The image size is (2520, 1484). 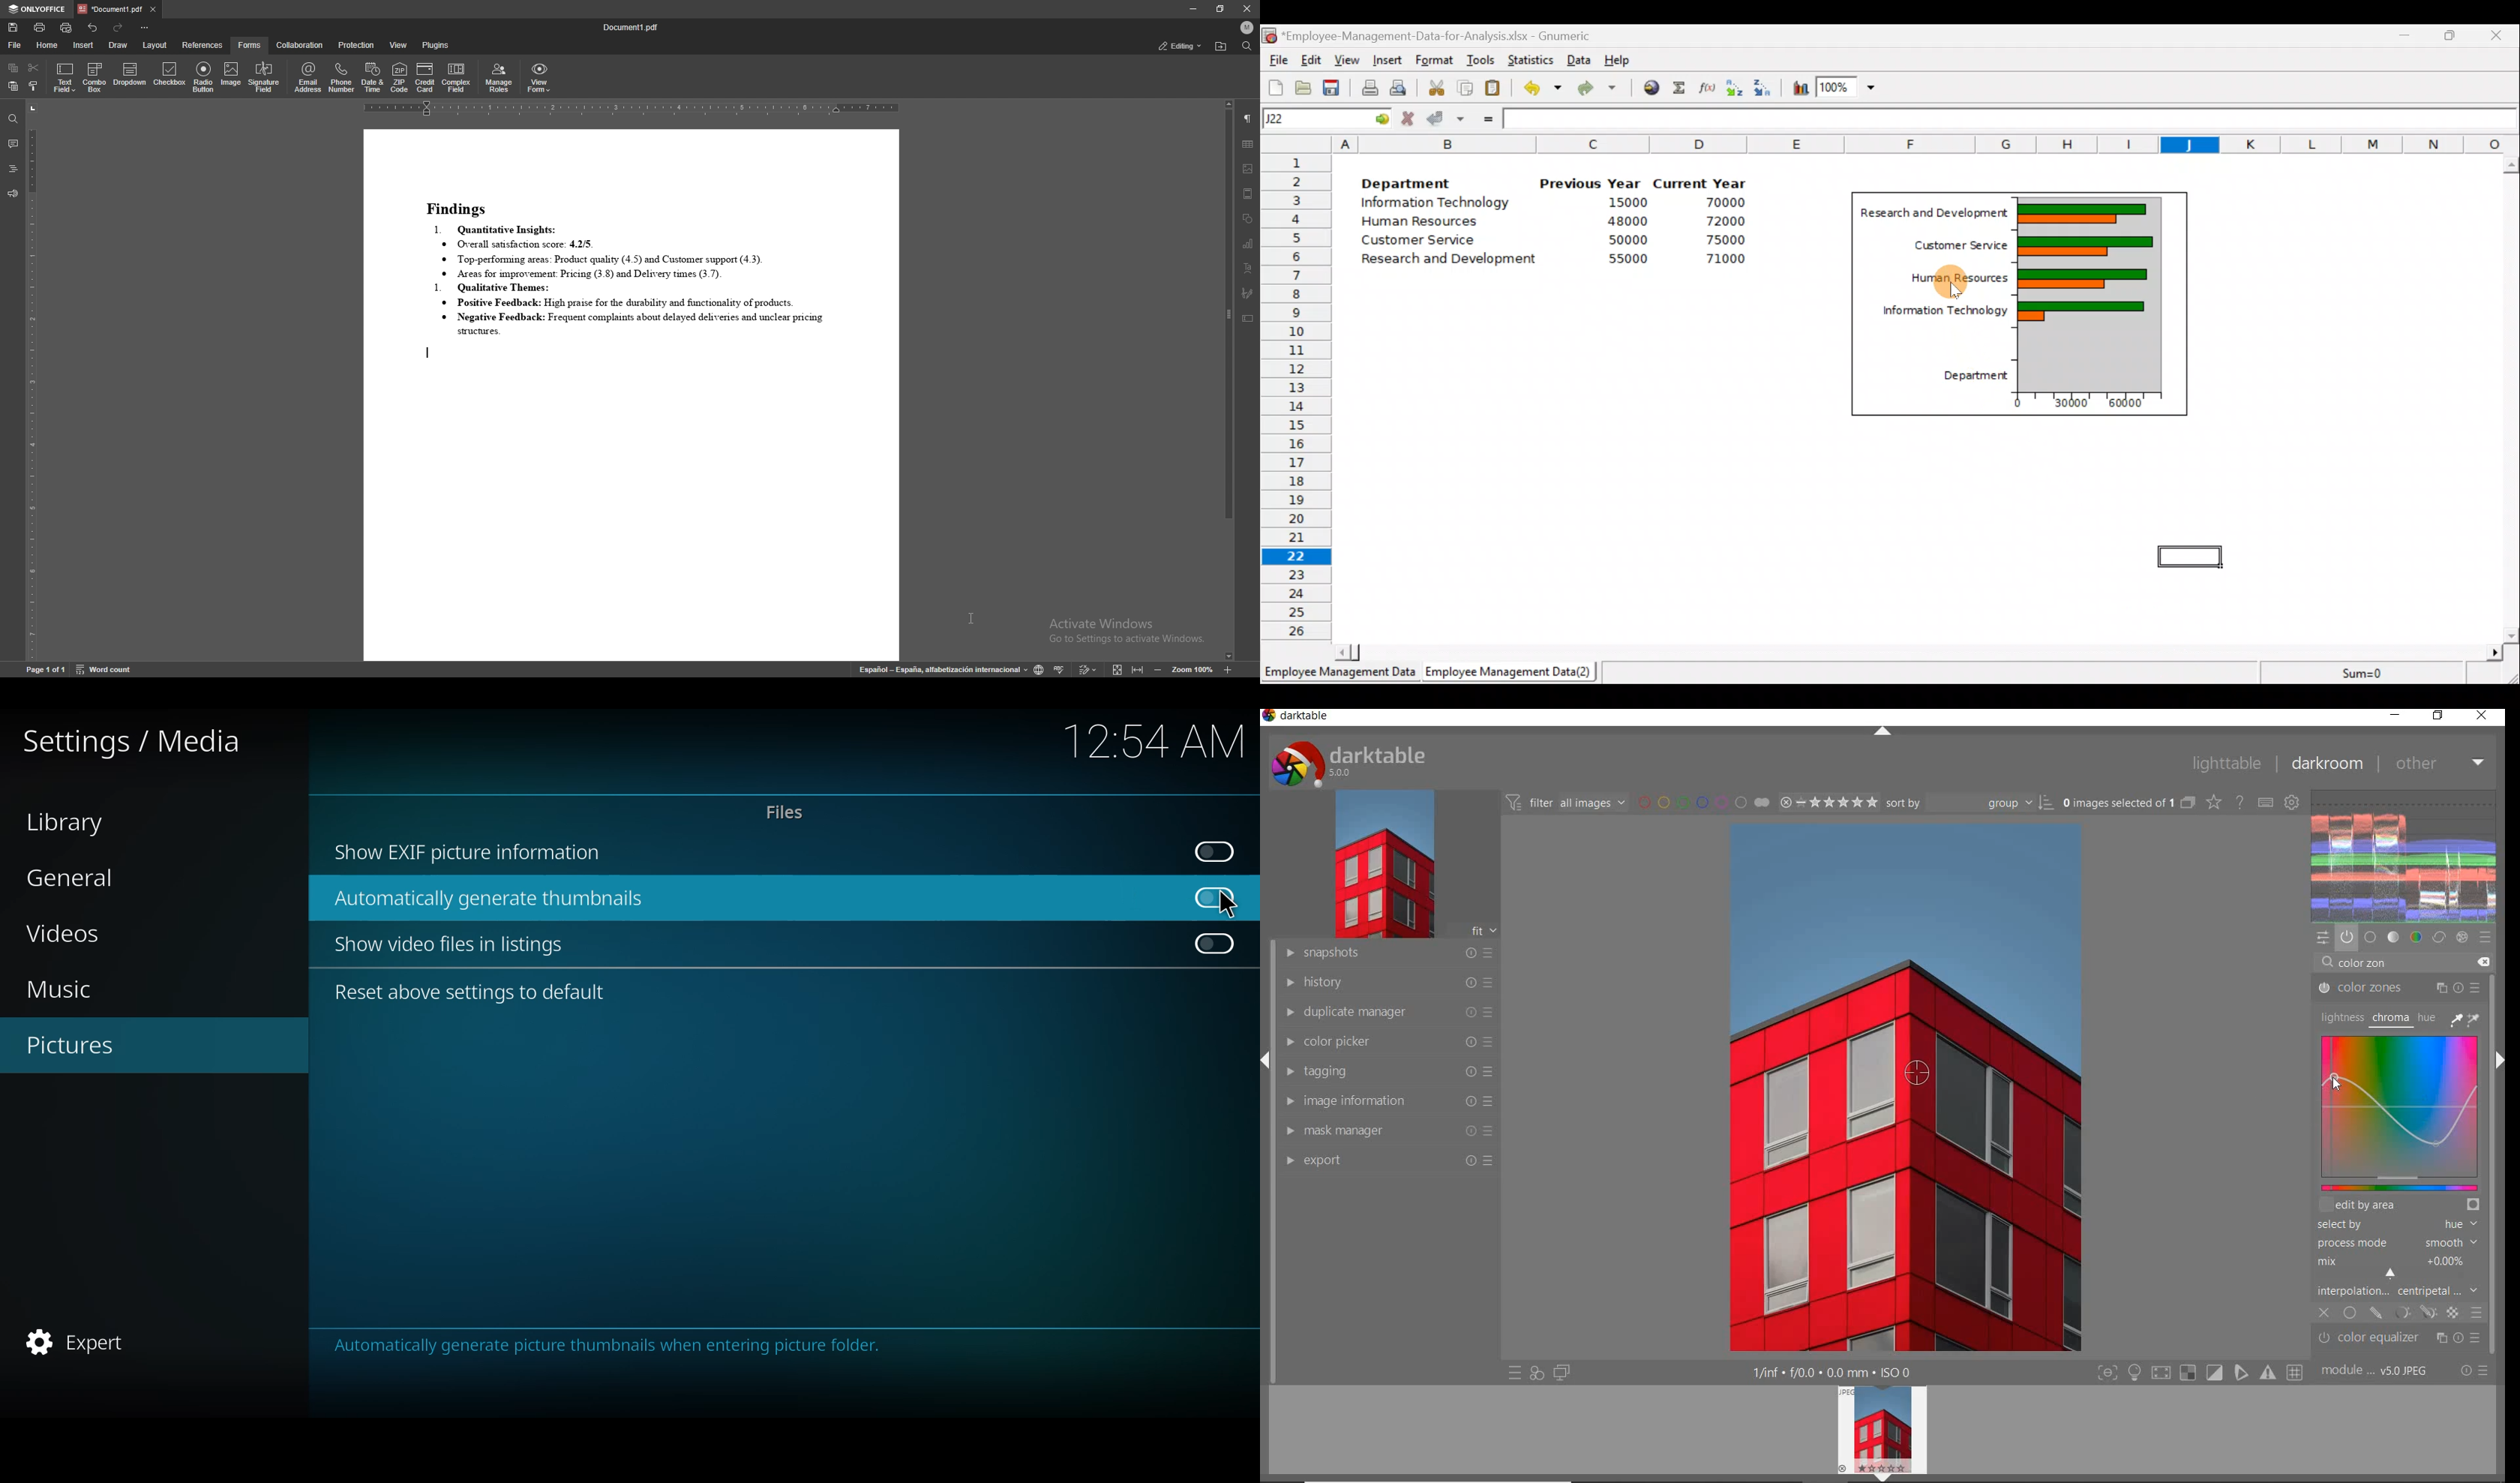 I want to click on 0, so click(x=2009, y=404).